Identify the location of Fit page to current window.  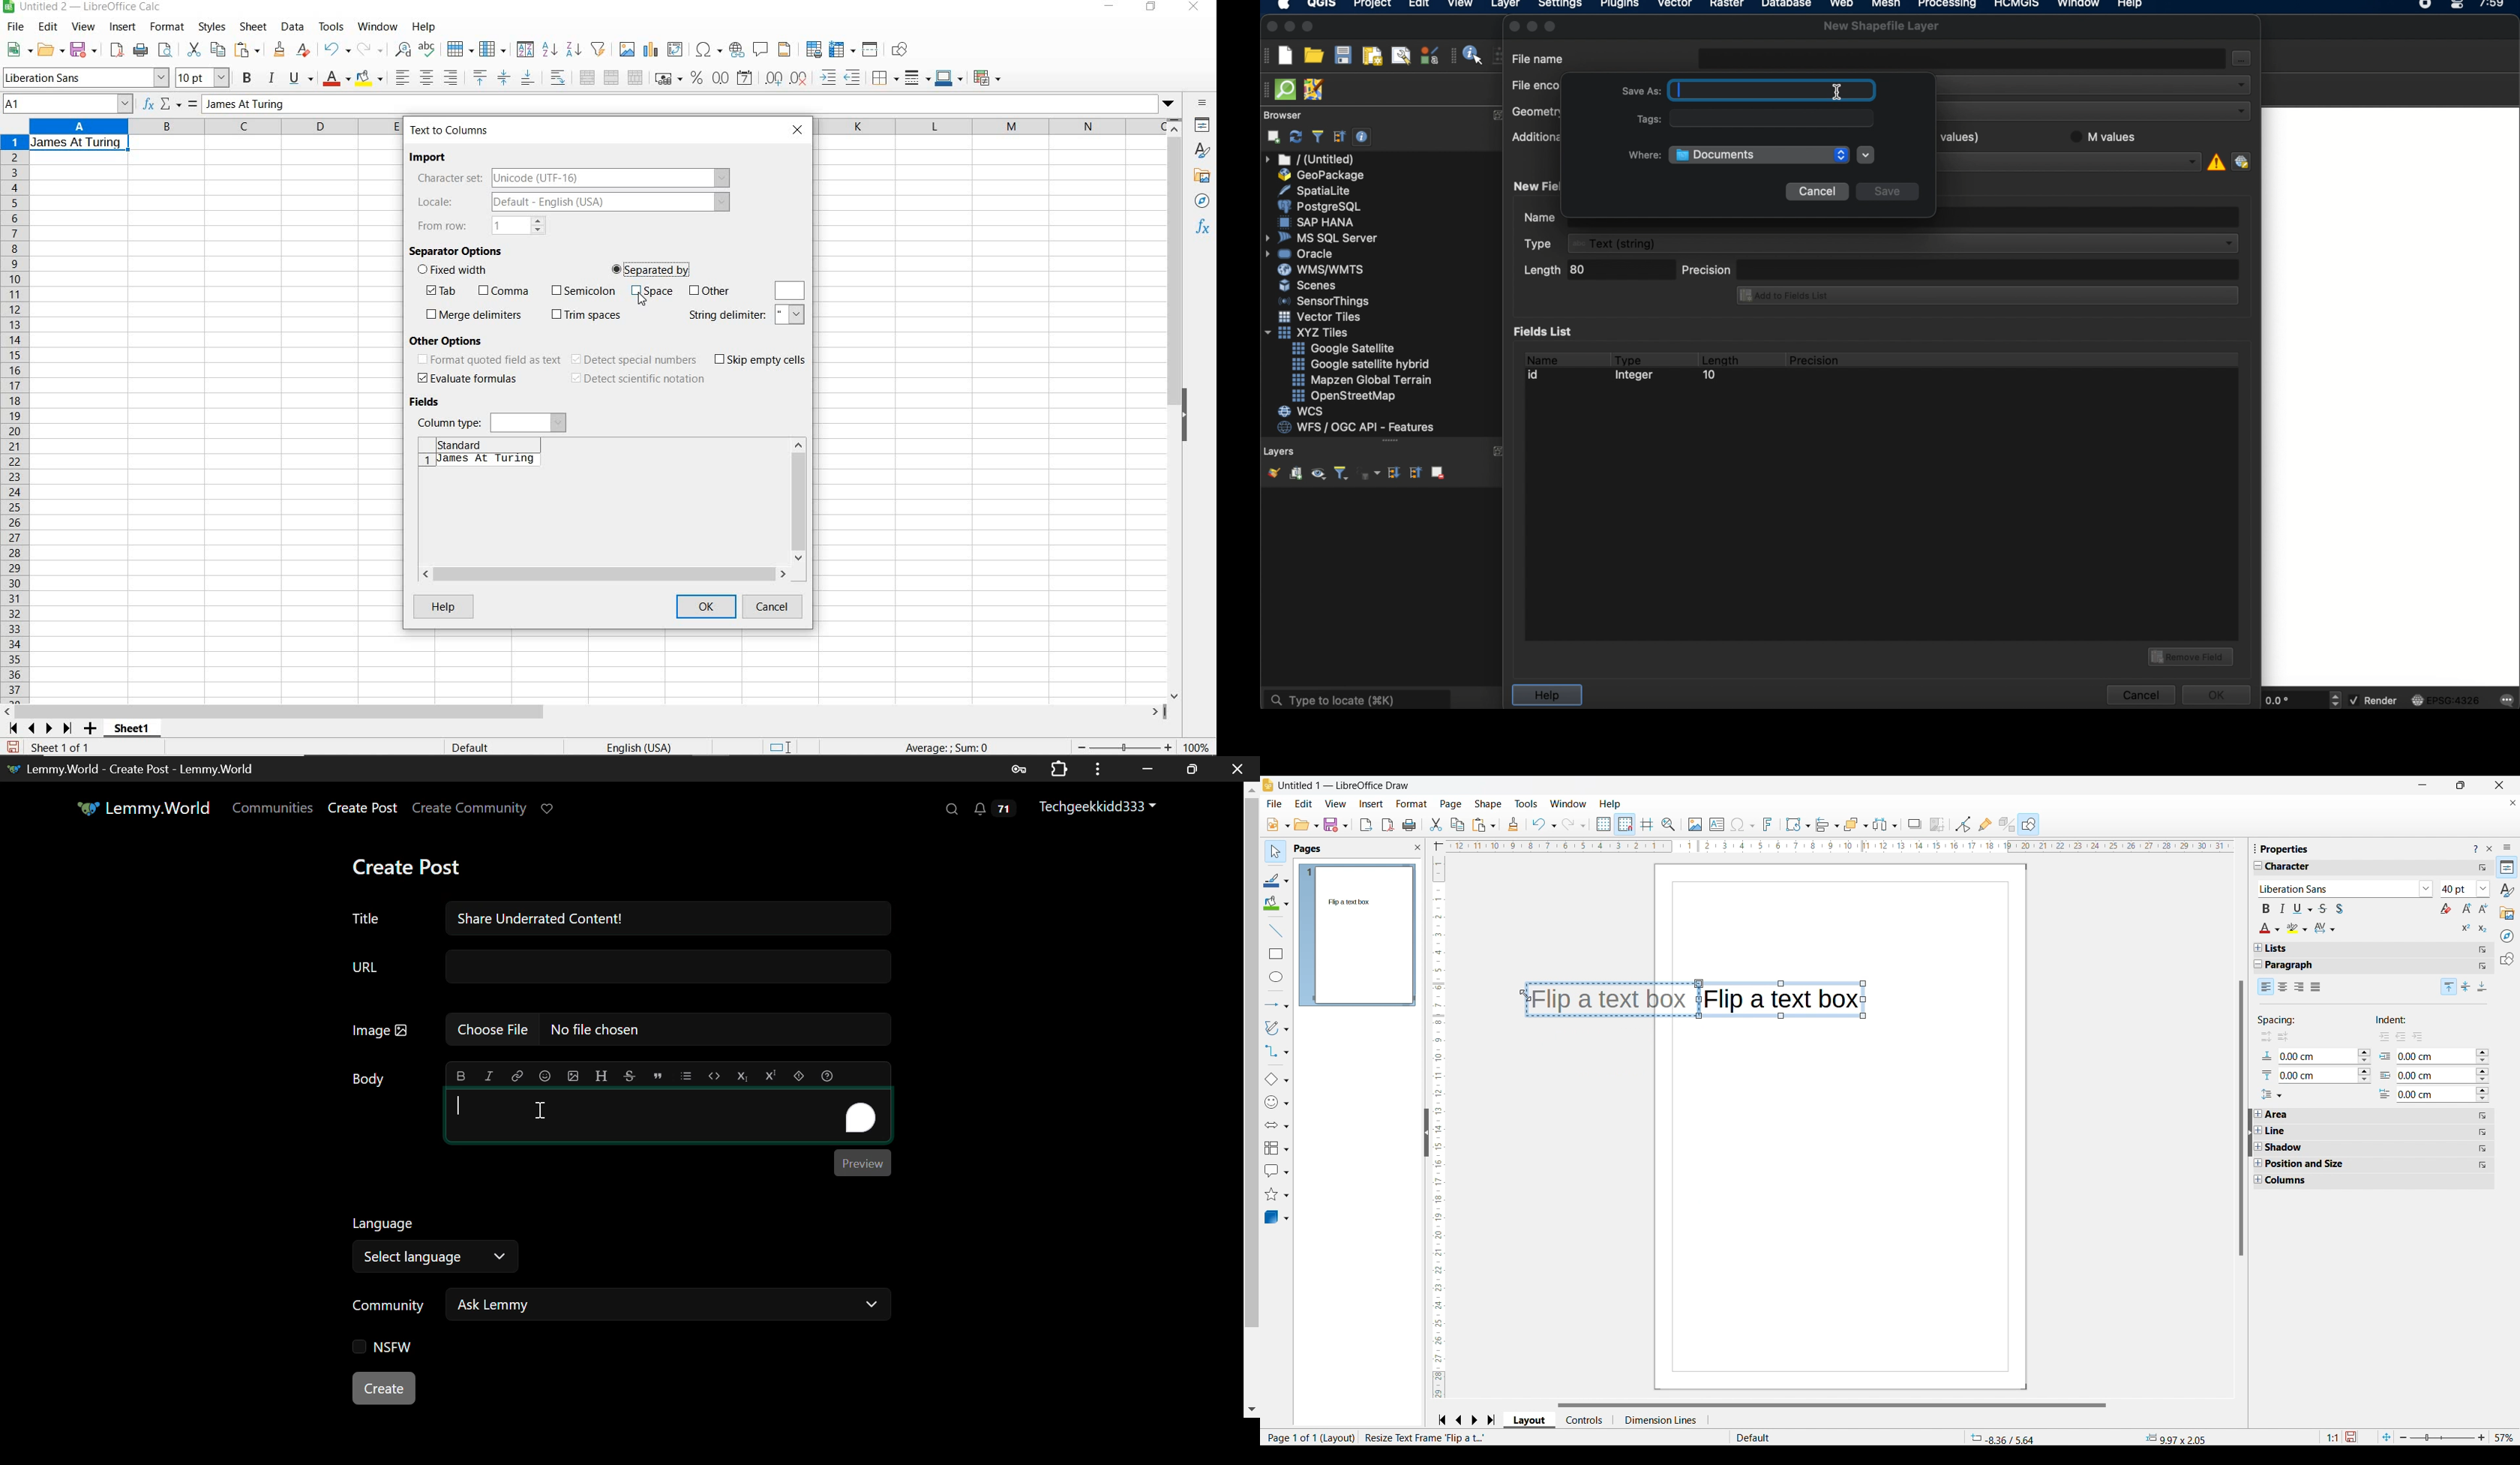
(2387, 1437).